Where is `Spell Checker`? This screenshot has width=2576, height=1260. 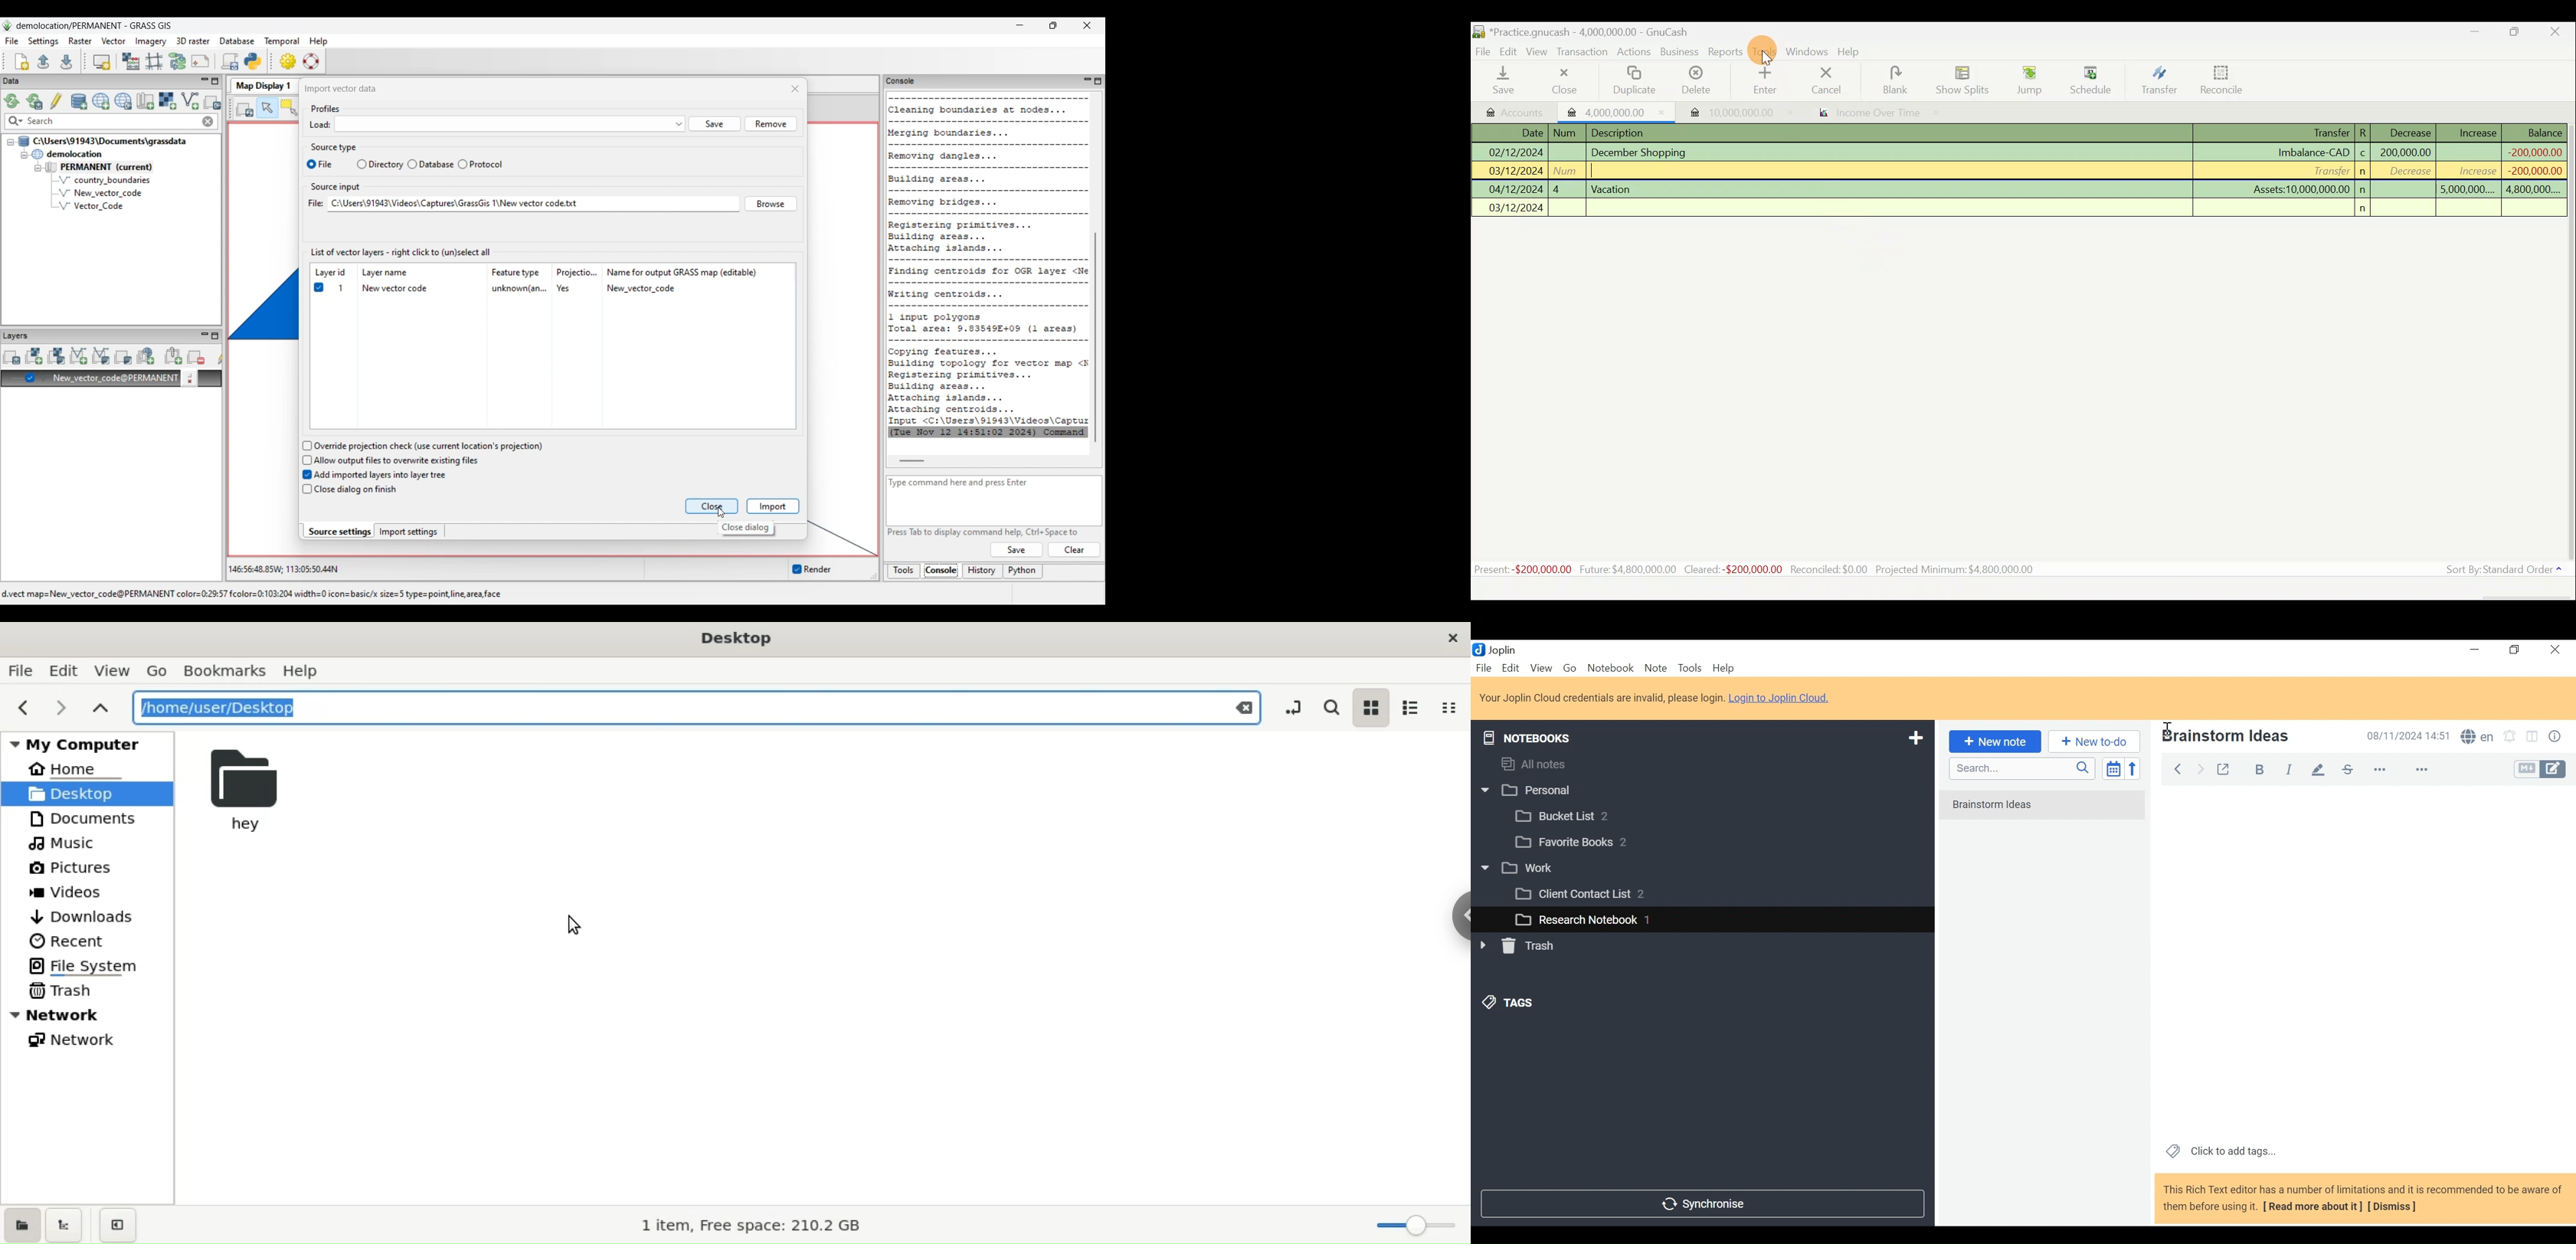 Spell Checker is located at coordinates (2477, 738).